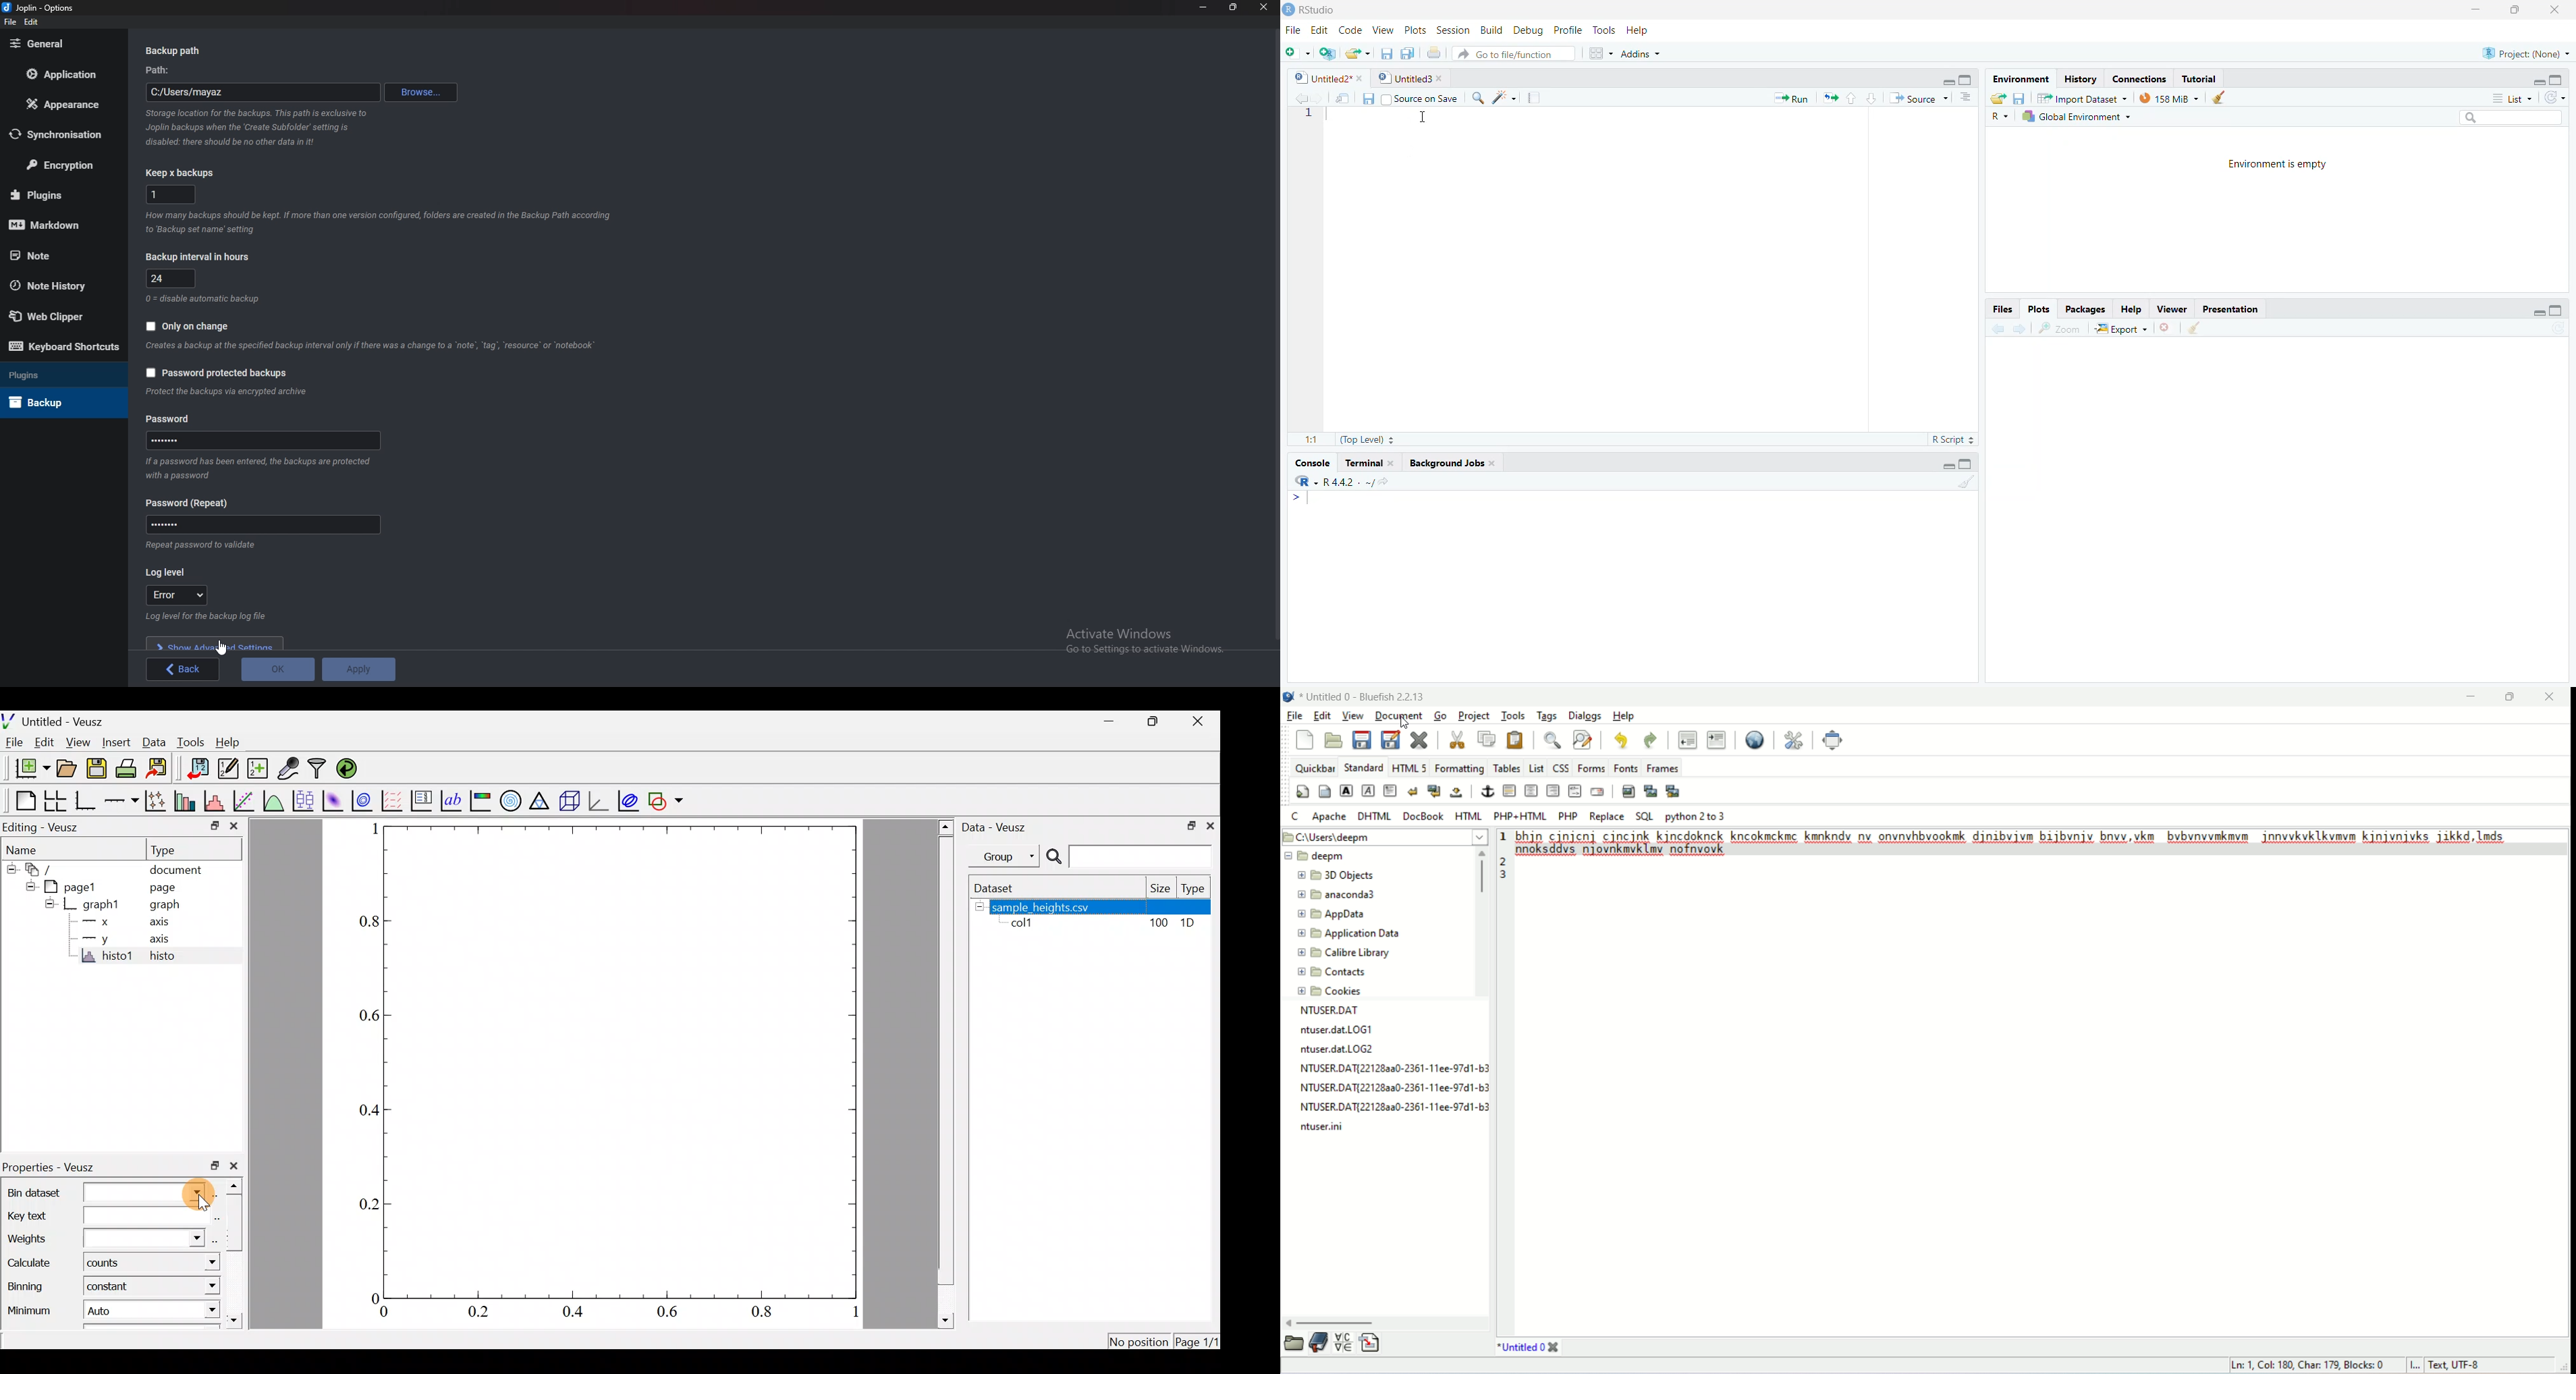 This screenshot has height=1400, width=2576. I want to click on Code tools, so click(1503, 99).